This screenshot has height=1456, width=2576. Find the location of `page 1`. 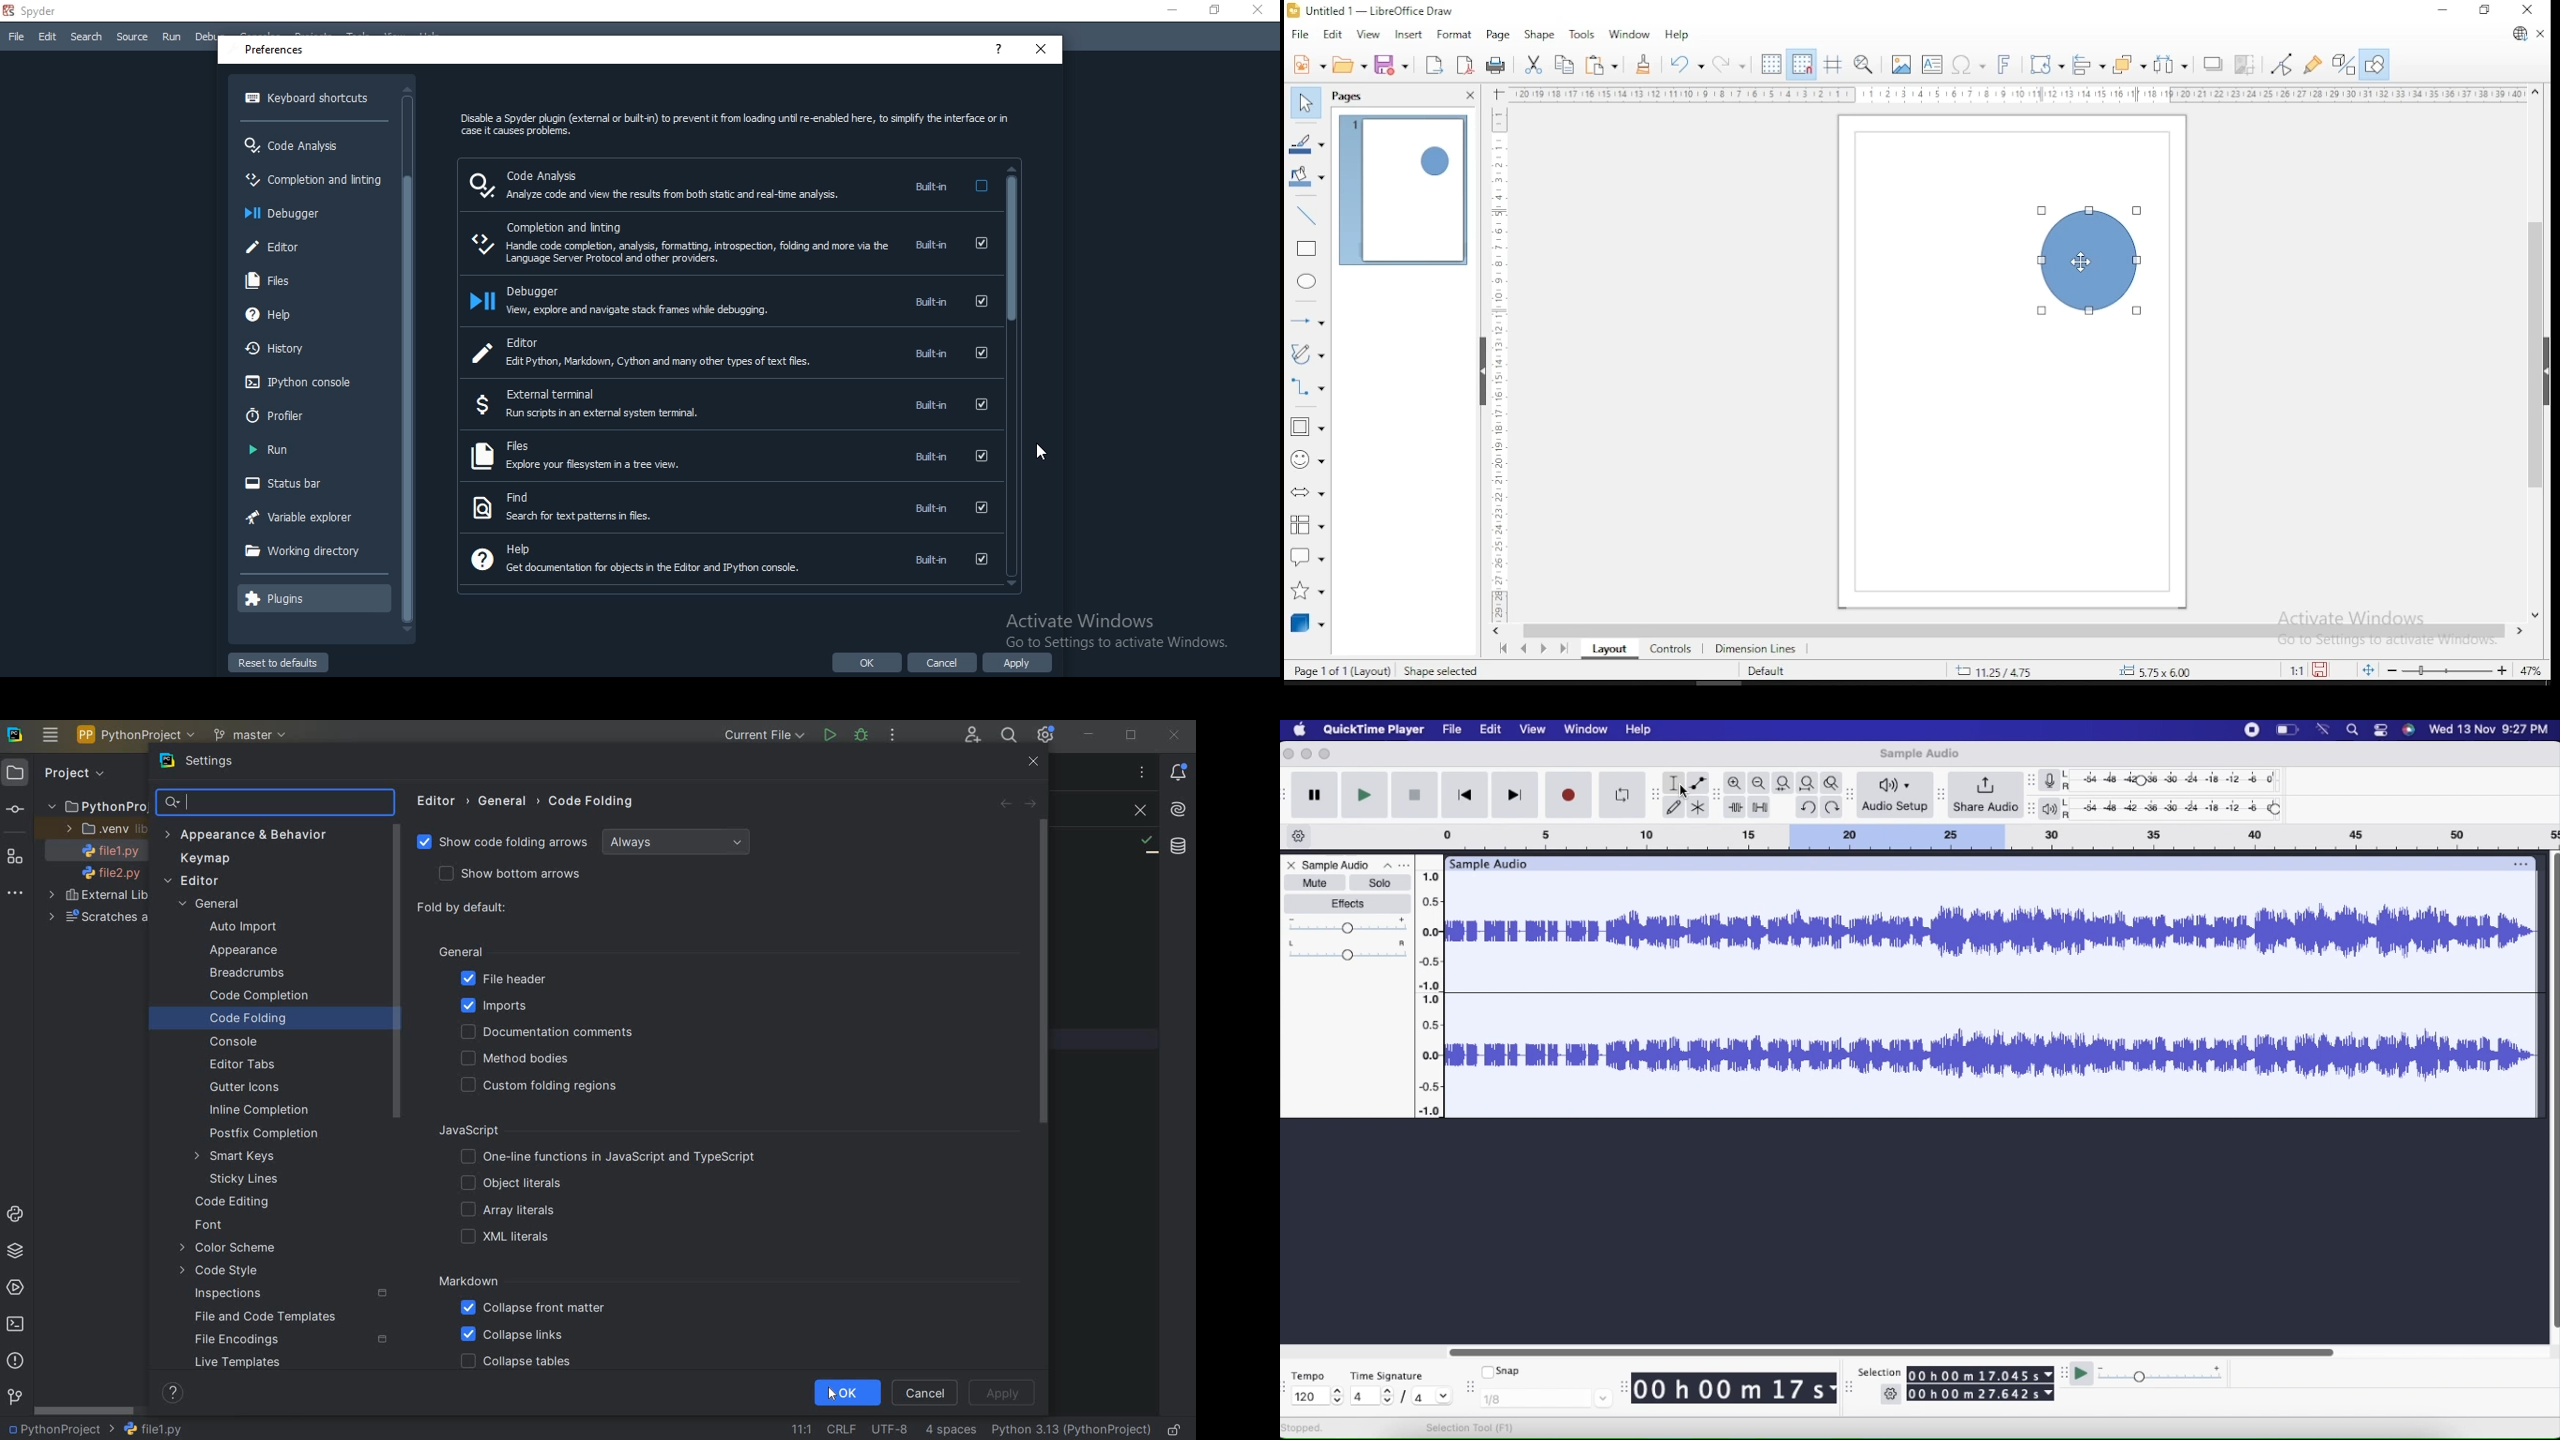

page 1 is located at coordinates (1404, 191).